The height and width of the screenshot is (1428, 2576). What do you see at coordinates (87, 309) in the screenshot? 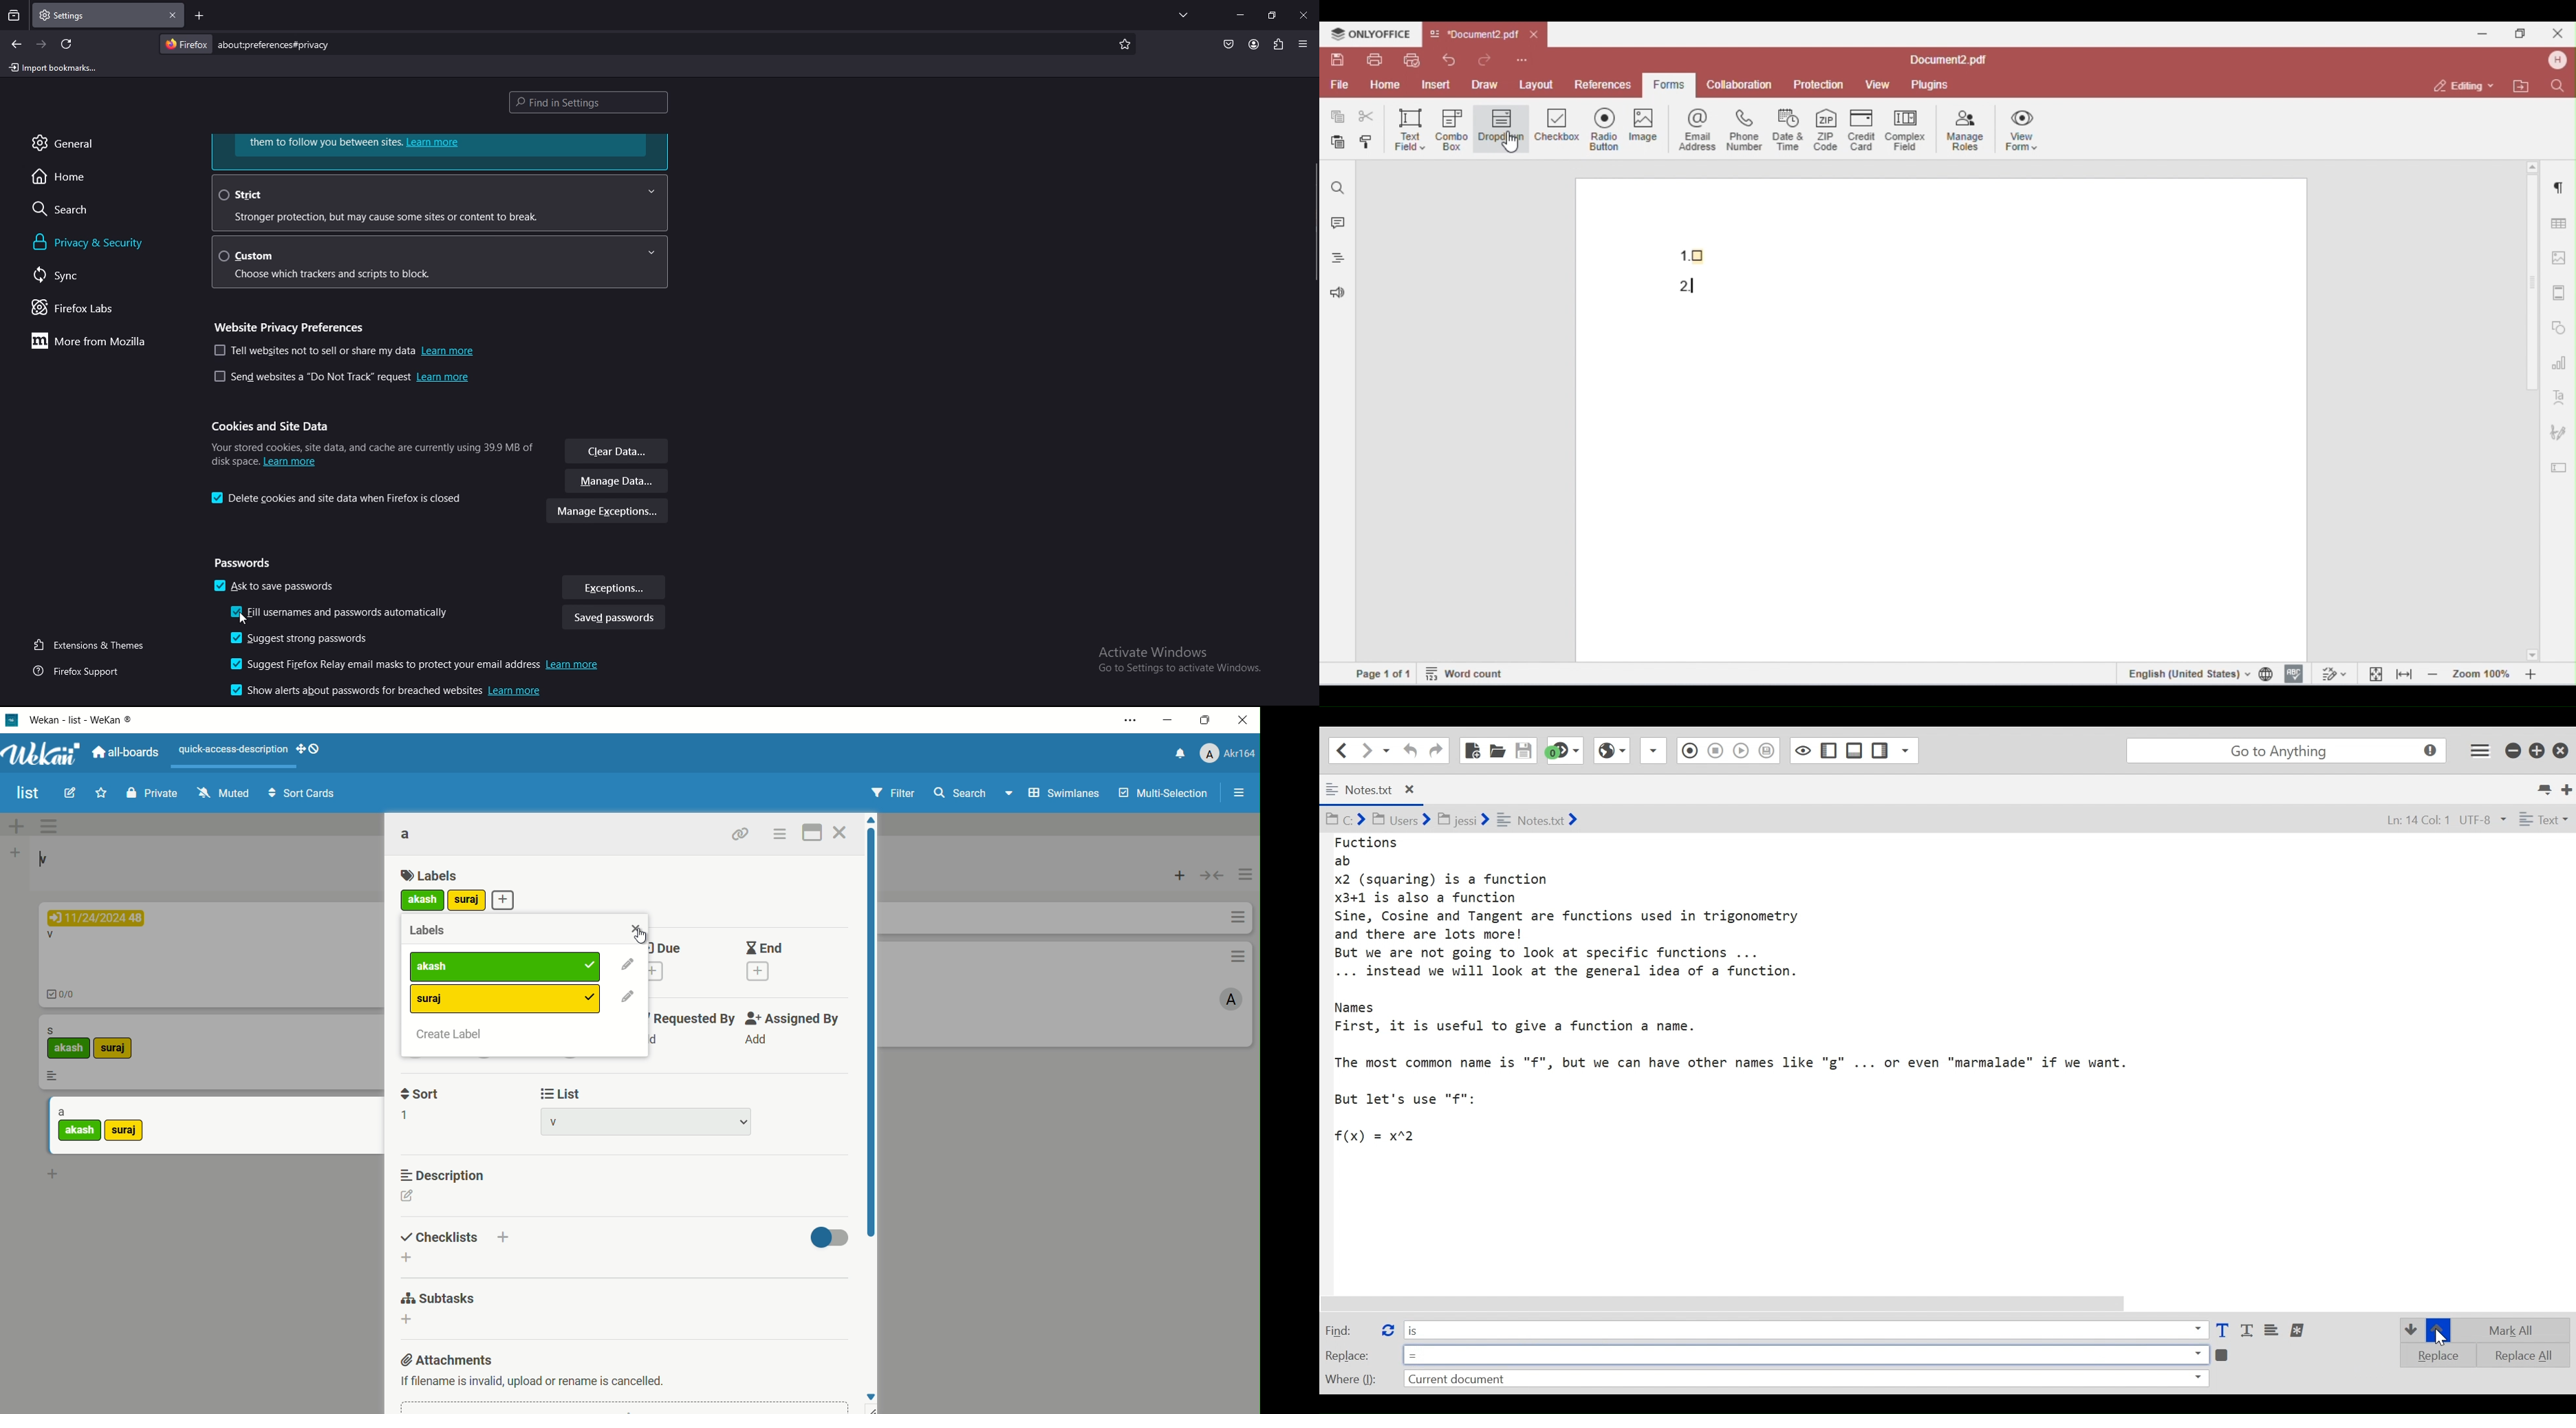
I see `firefox labs` at bounding box center [87, 309].